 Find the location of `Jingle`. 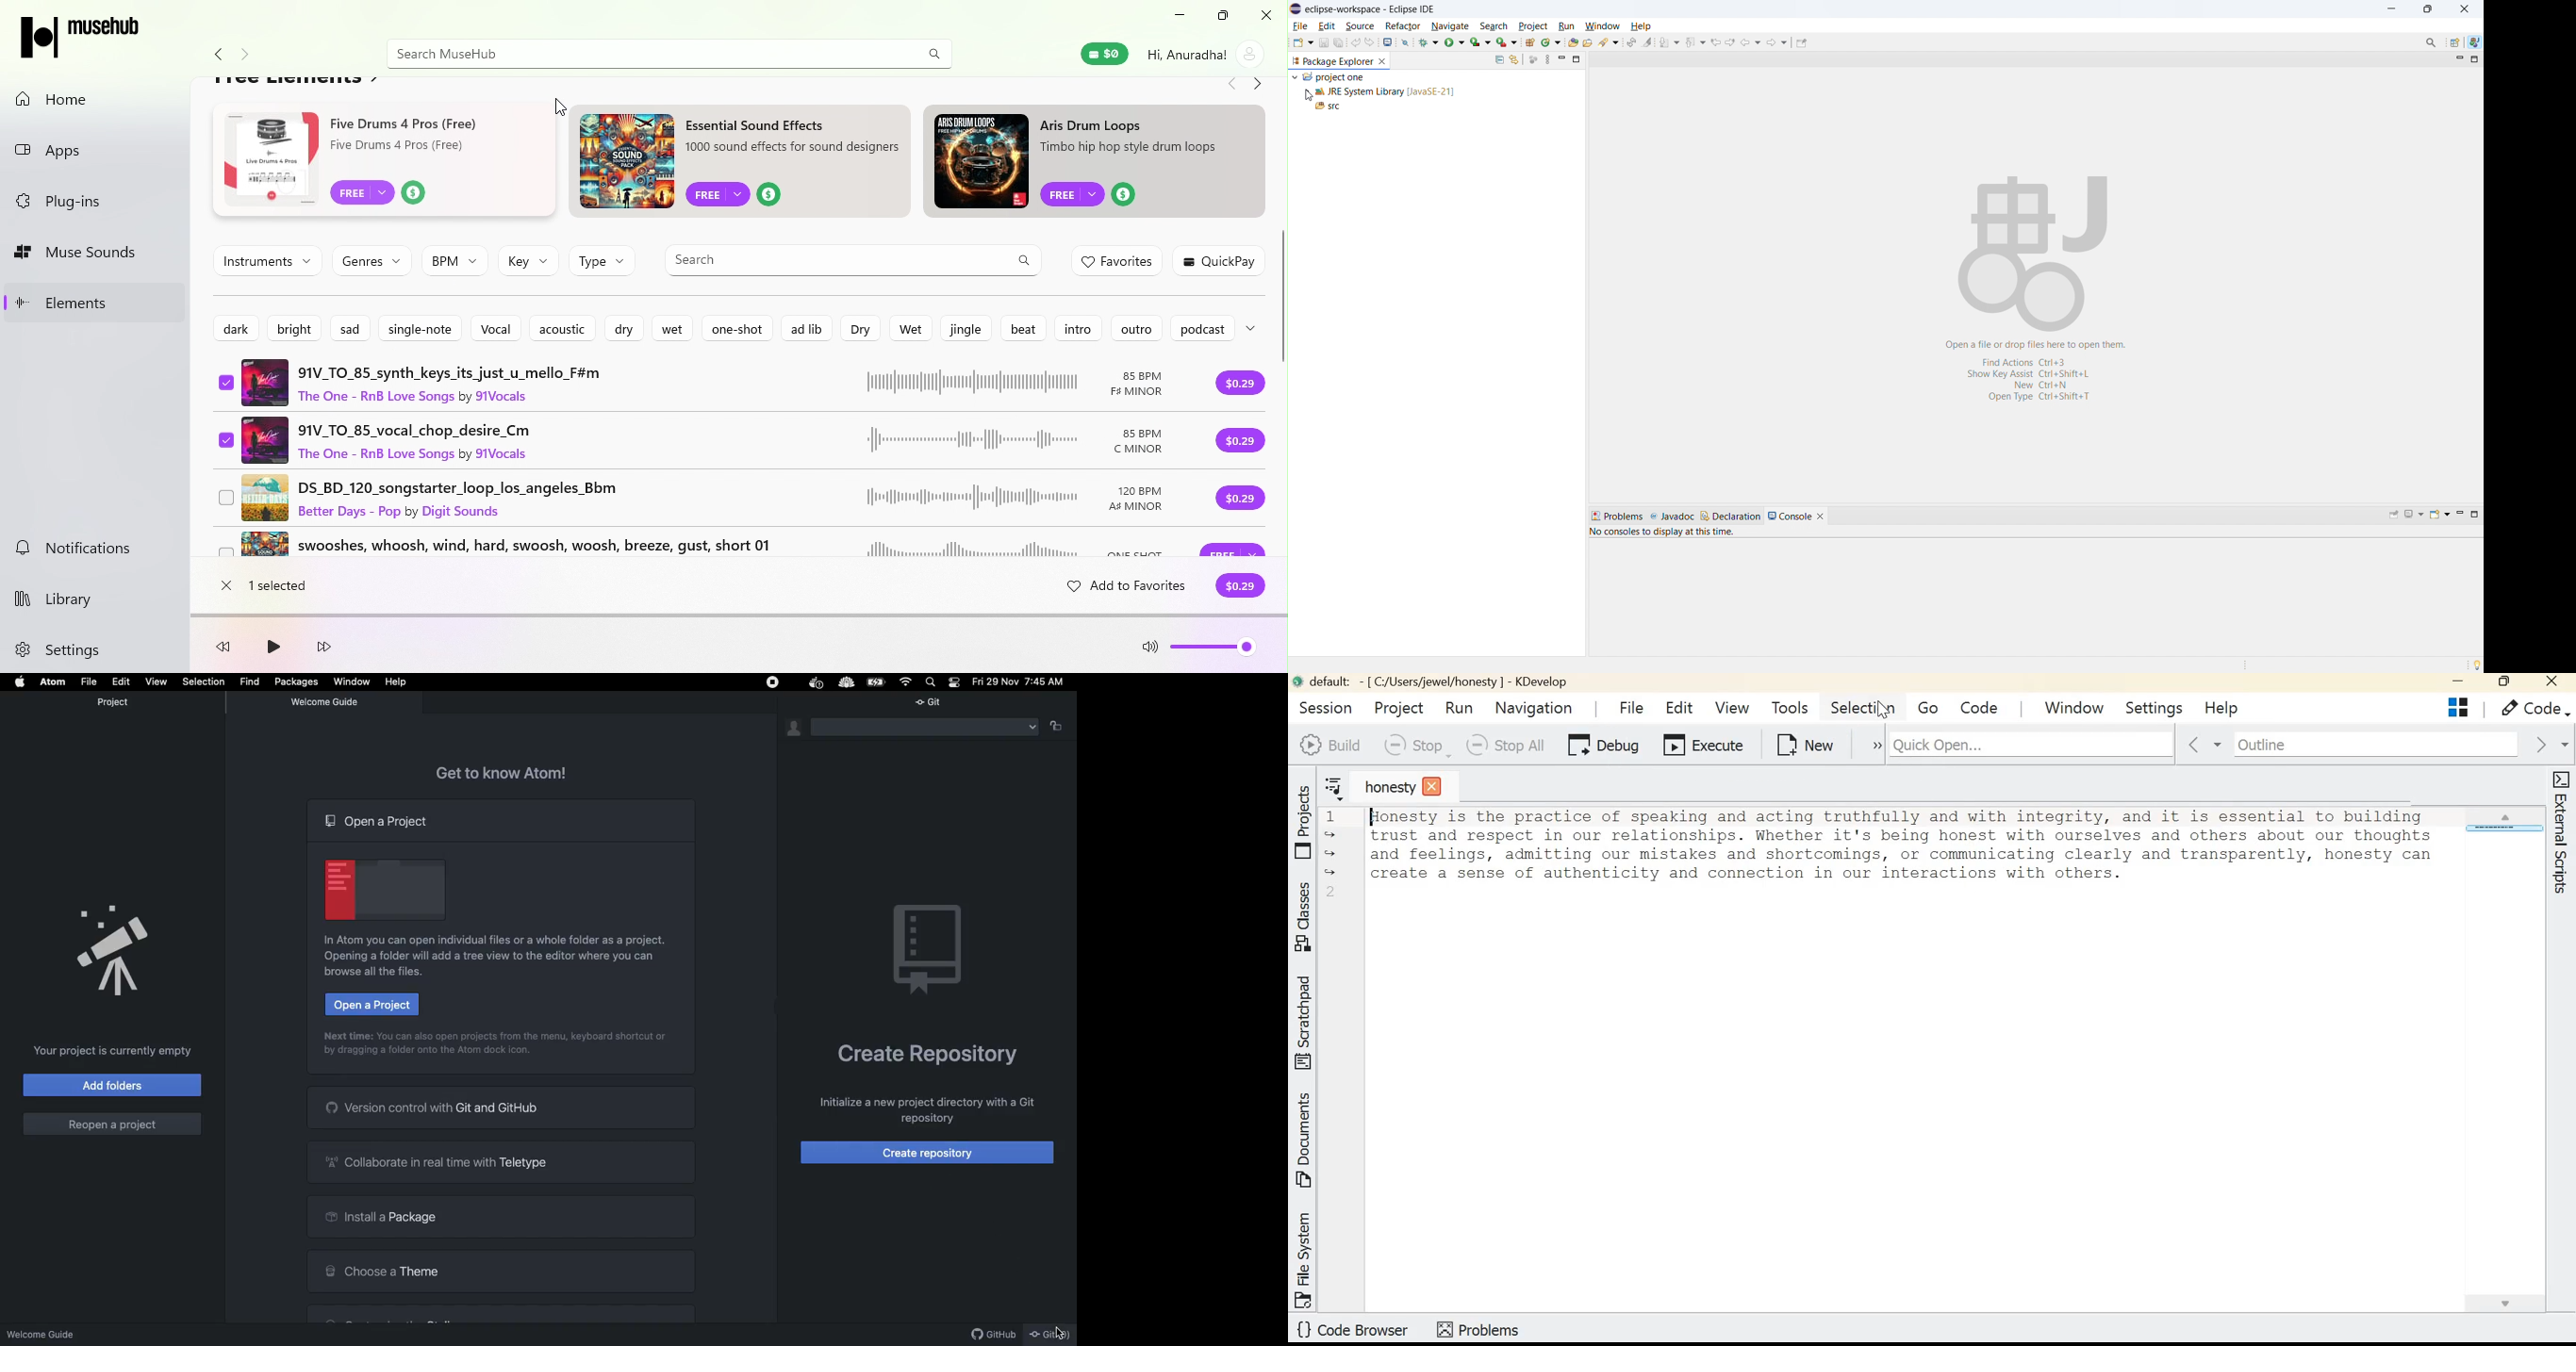

Jingle is located at coordinates (964, 328).